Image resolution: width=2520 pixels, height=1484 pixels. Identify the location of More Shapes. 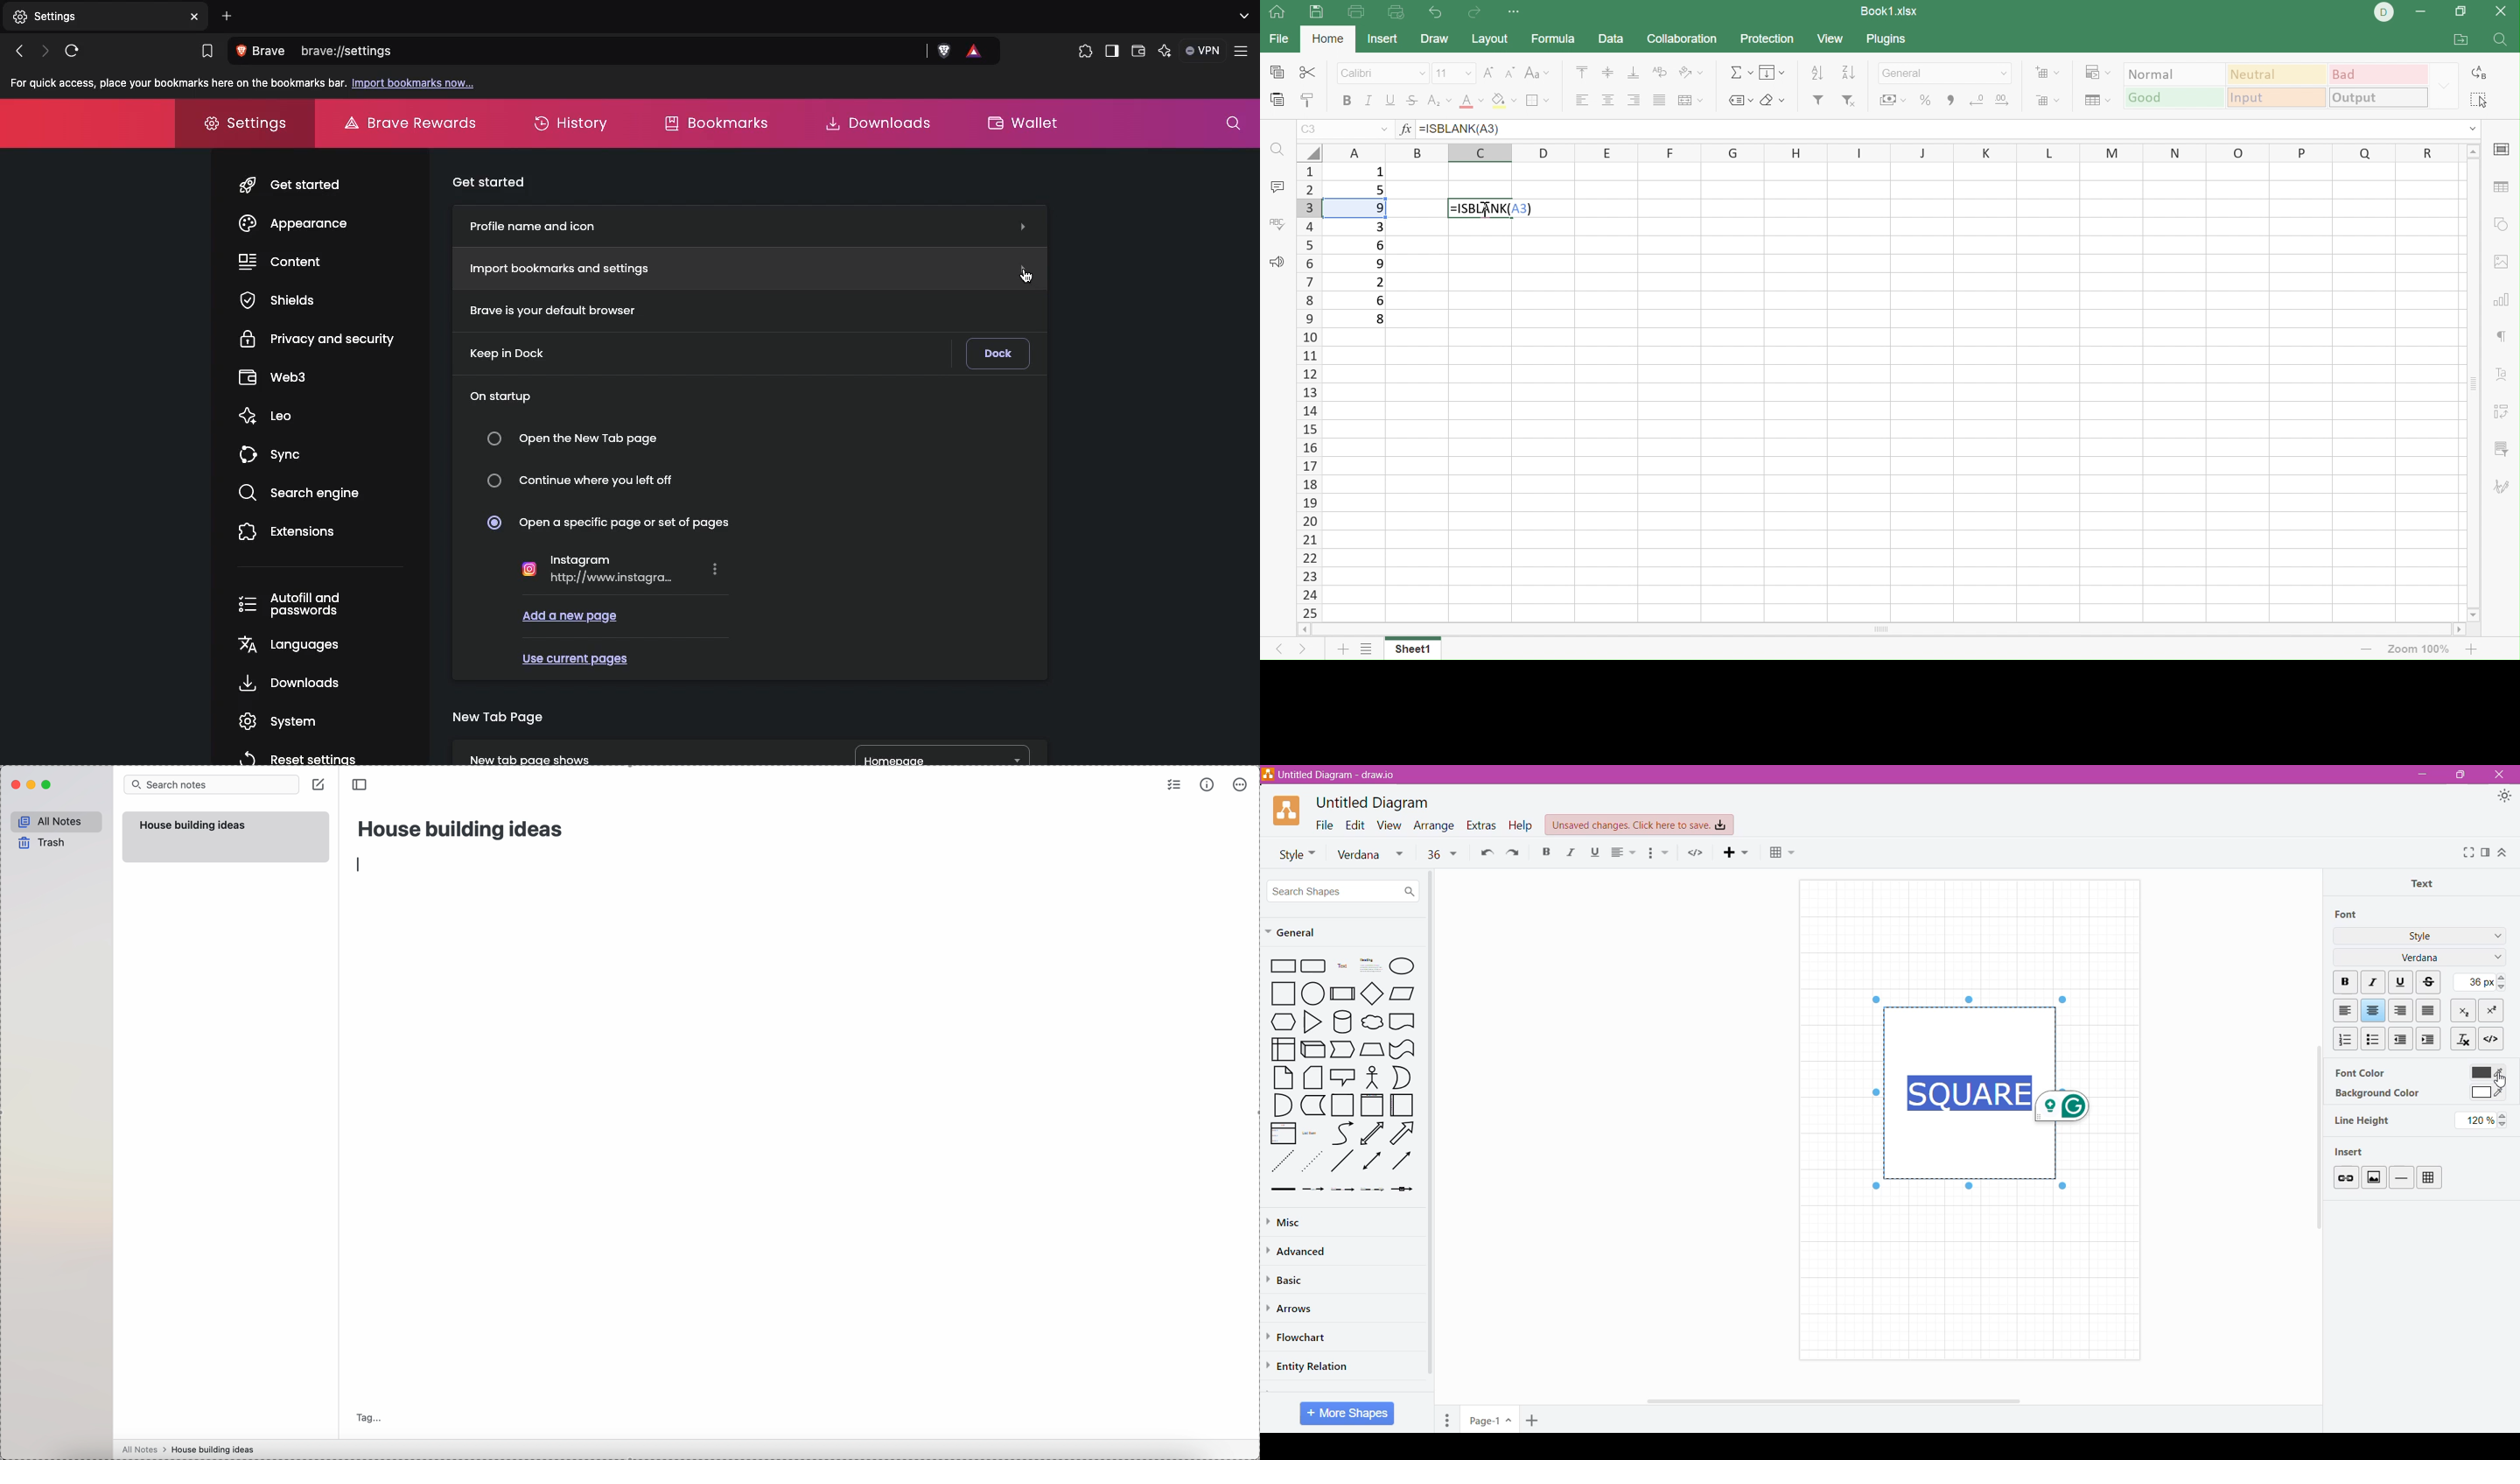
(1348, 1414).